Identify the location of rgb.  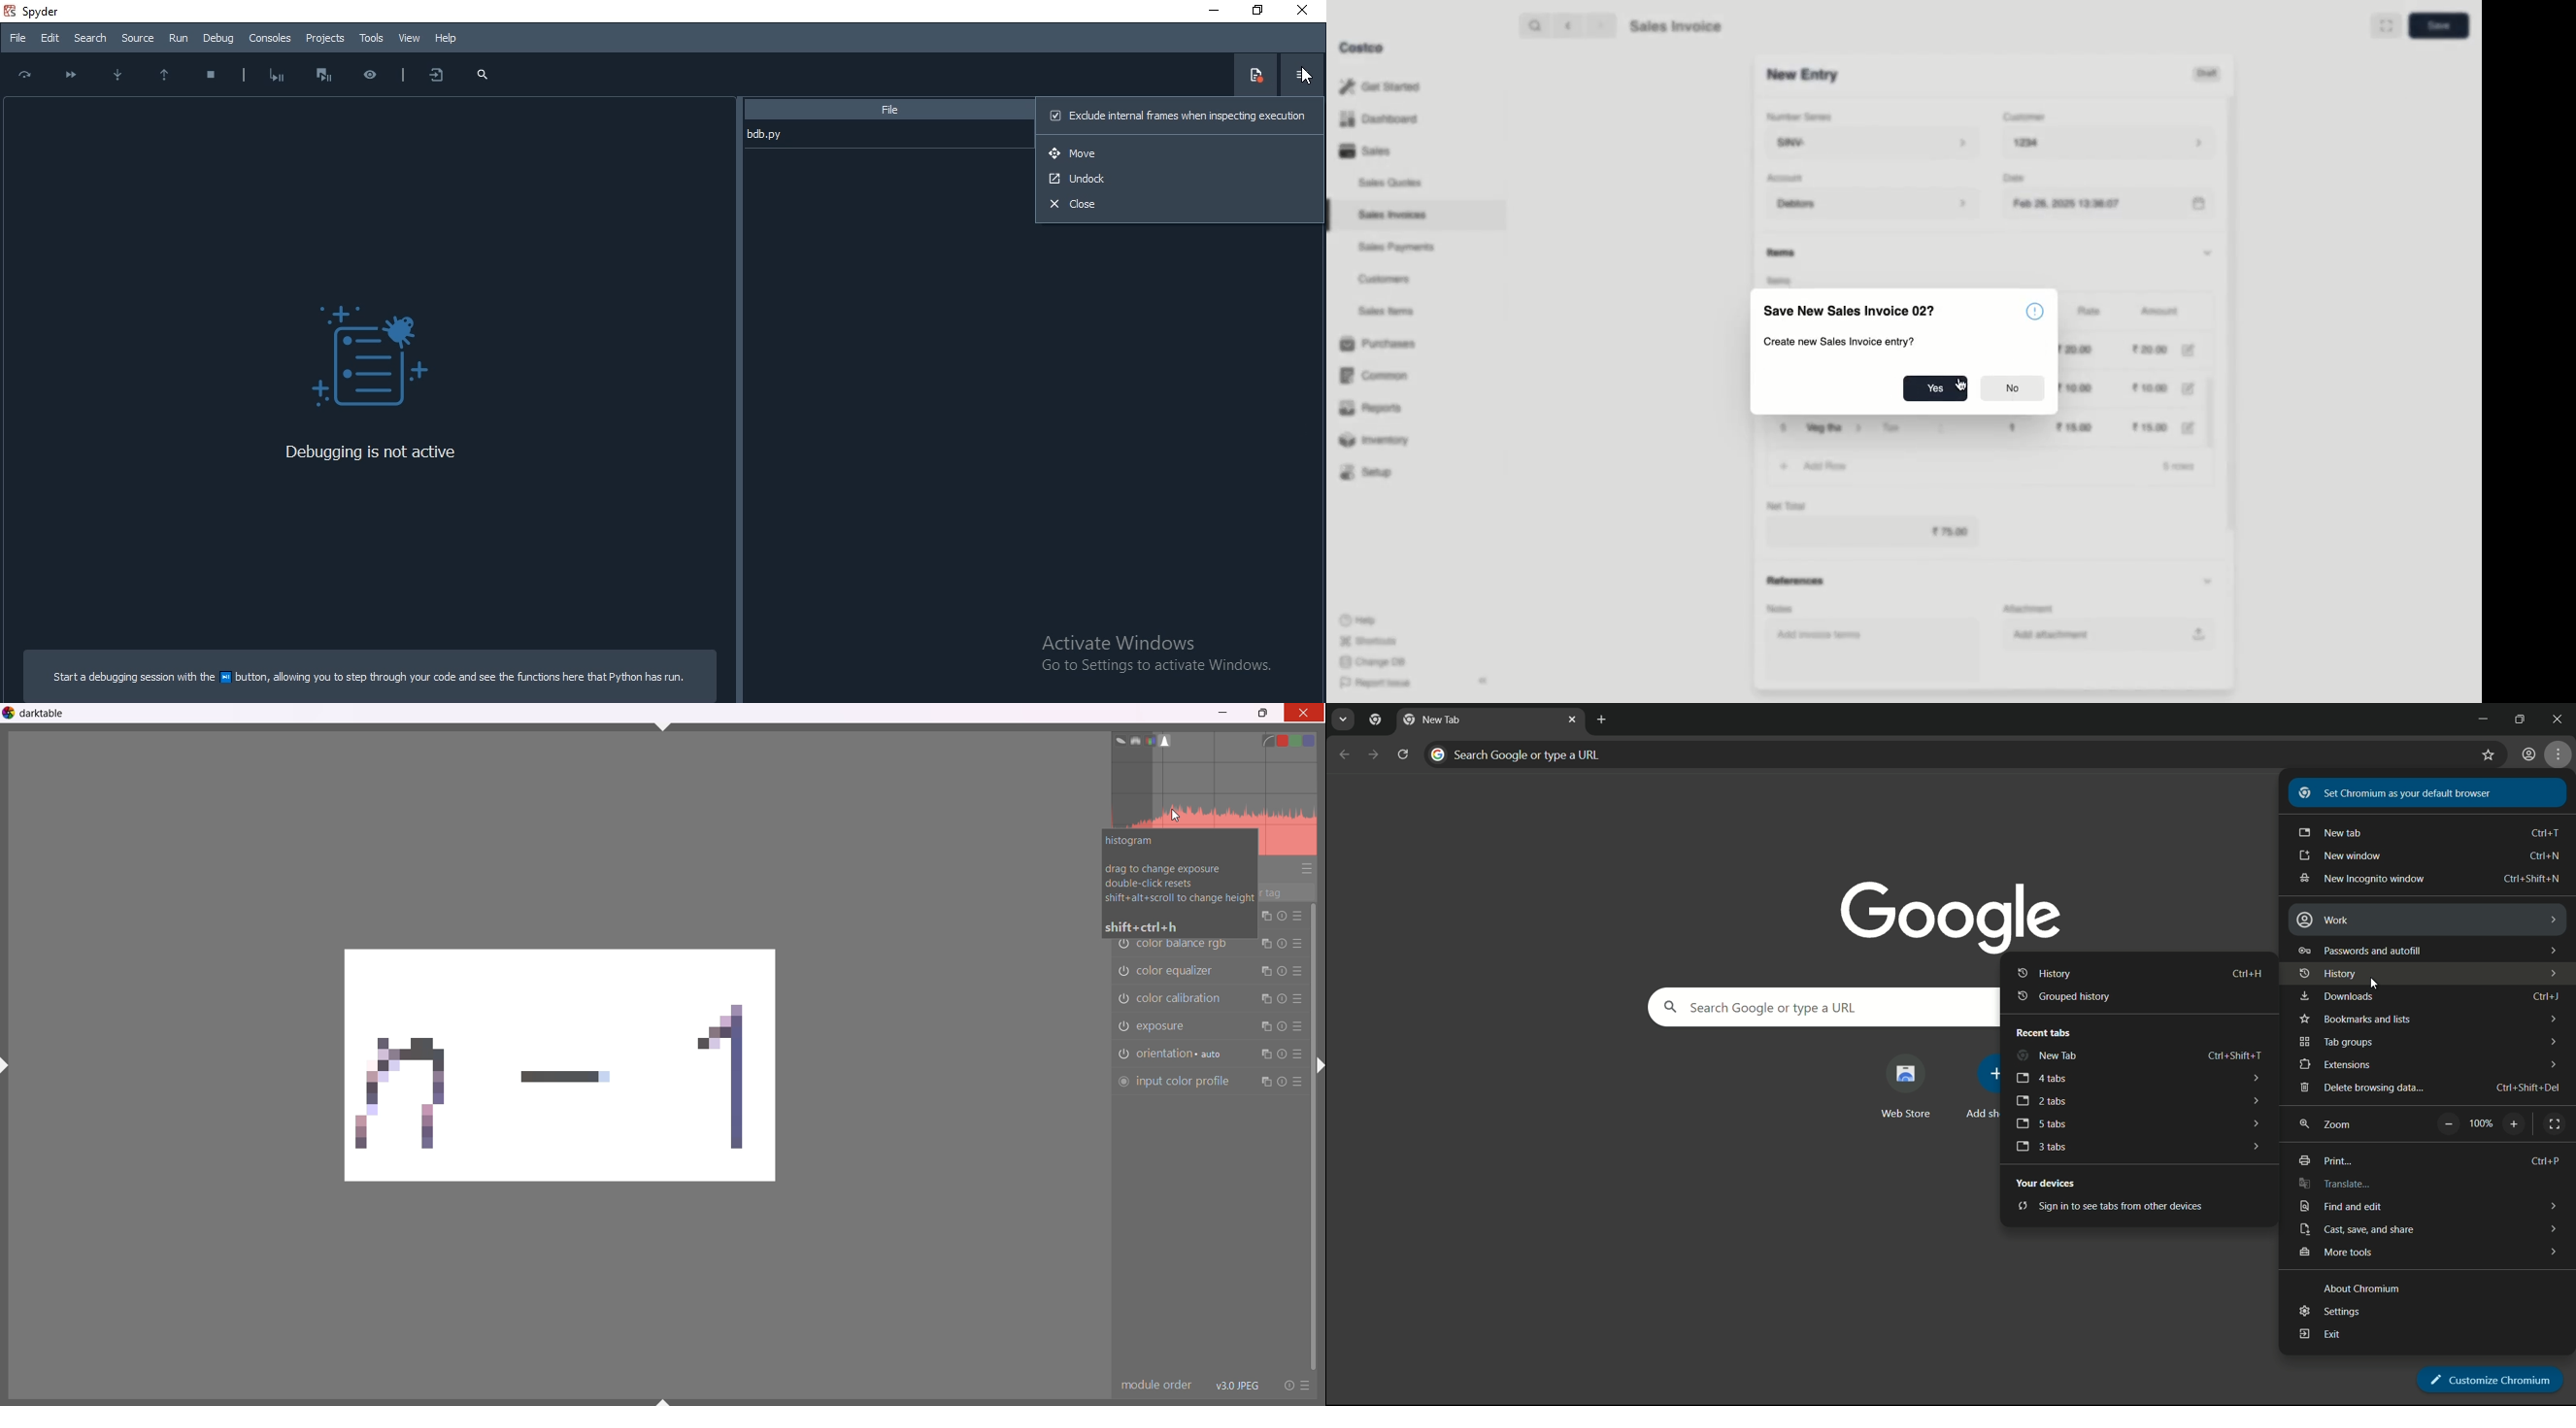
(1150, 740).